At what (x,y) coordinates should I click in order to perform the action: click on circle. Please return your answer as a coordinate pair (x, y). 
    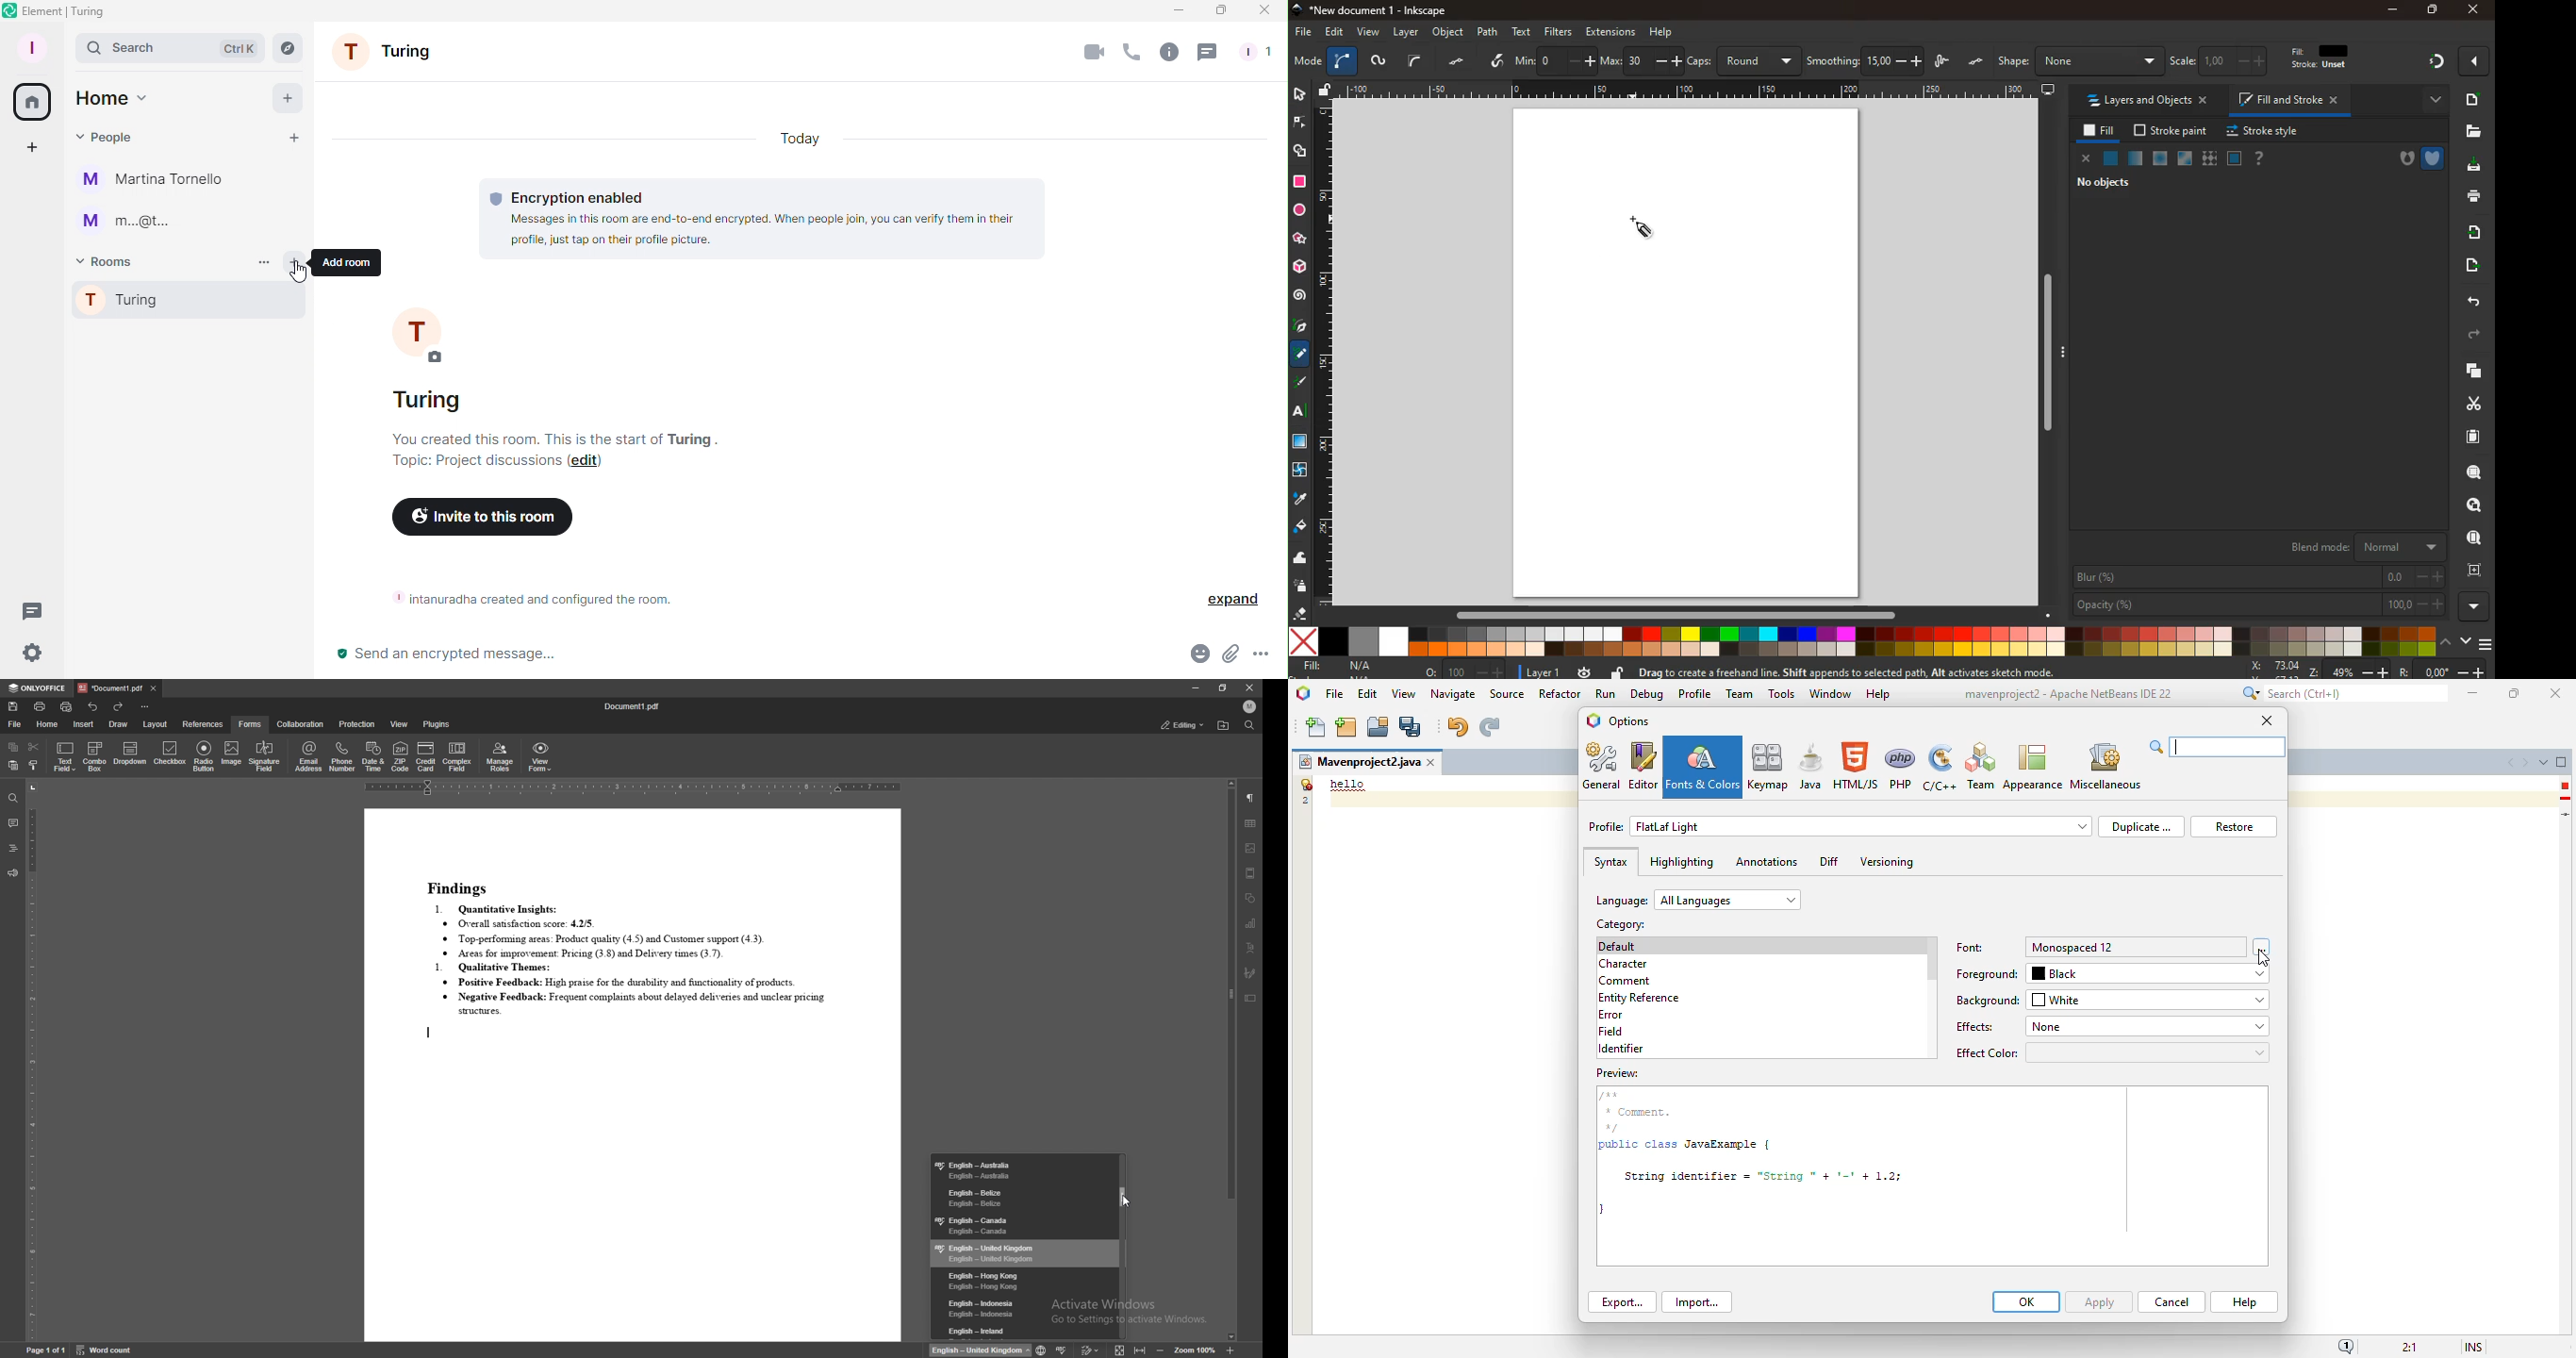
    Looking at the image, I should click on (1299, 210).